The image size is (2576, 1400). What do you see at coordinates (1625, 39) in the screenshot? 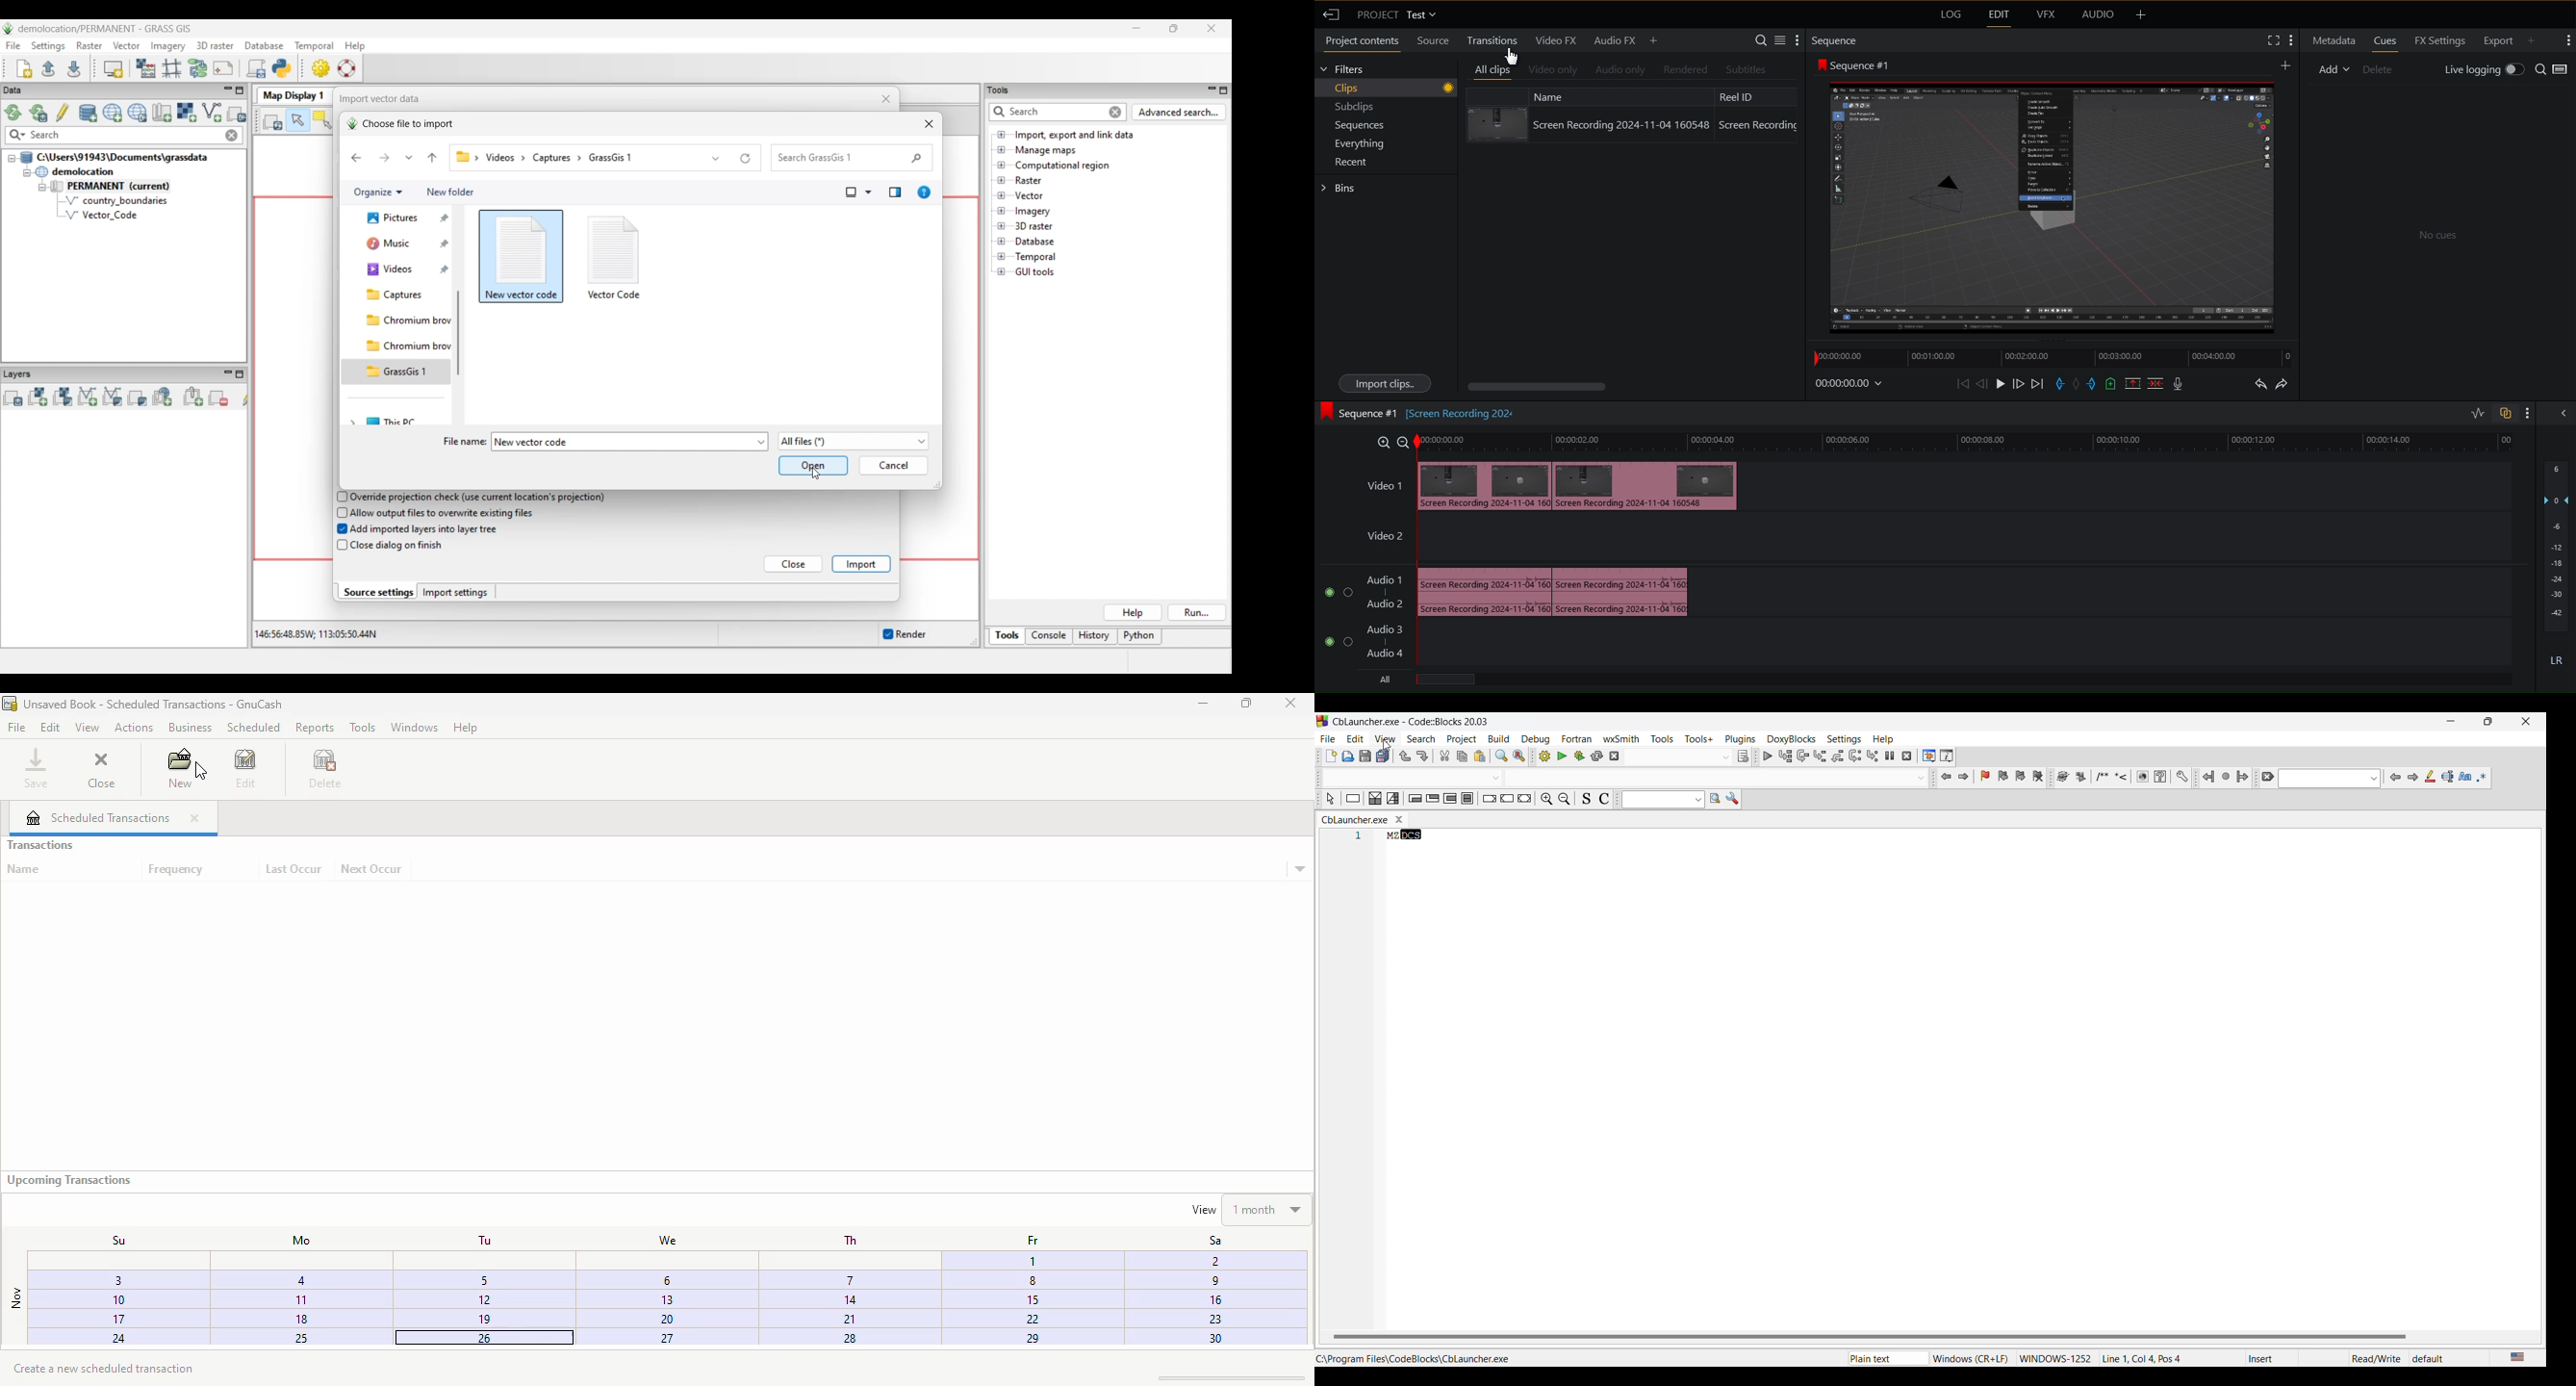
I see `Audio FX` at bounding box center [1625, 39].